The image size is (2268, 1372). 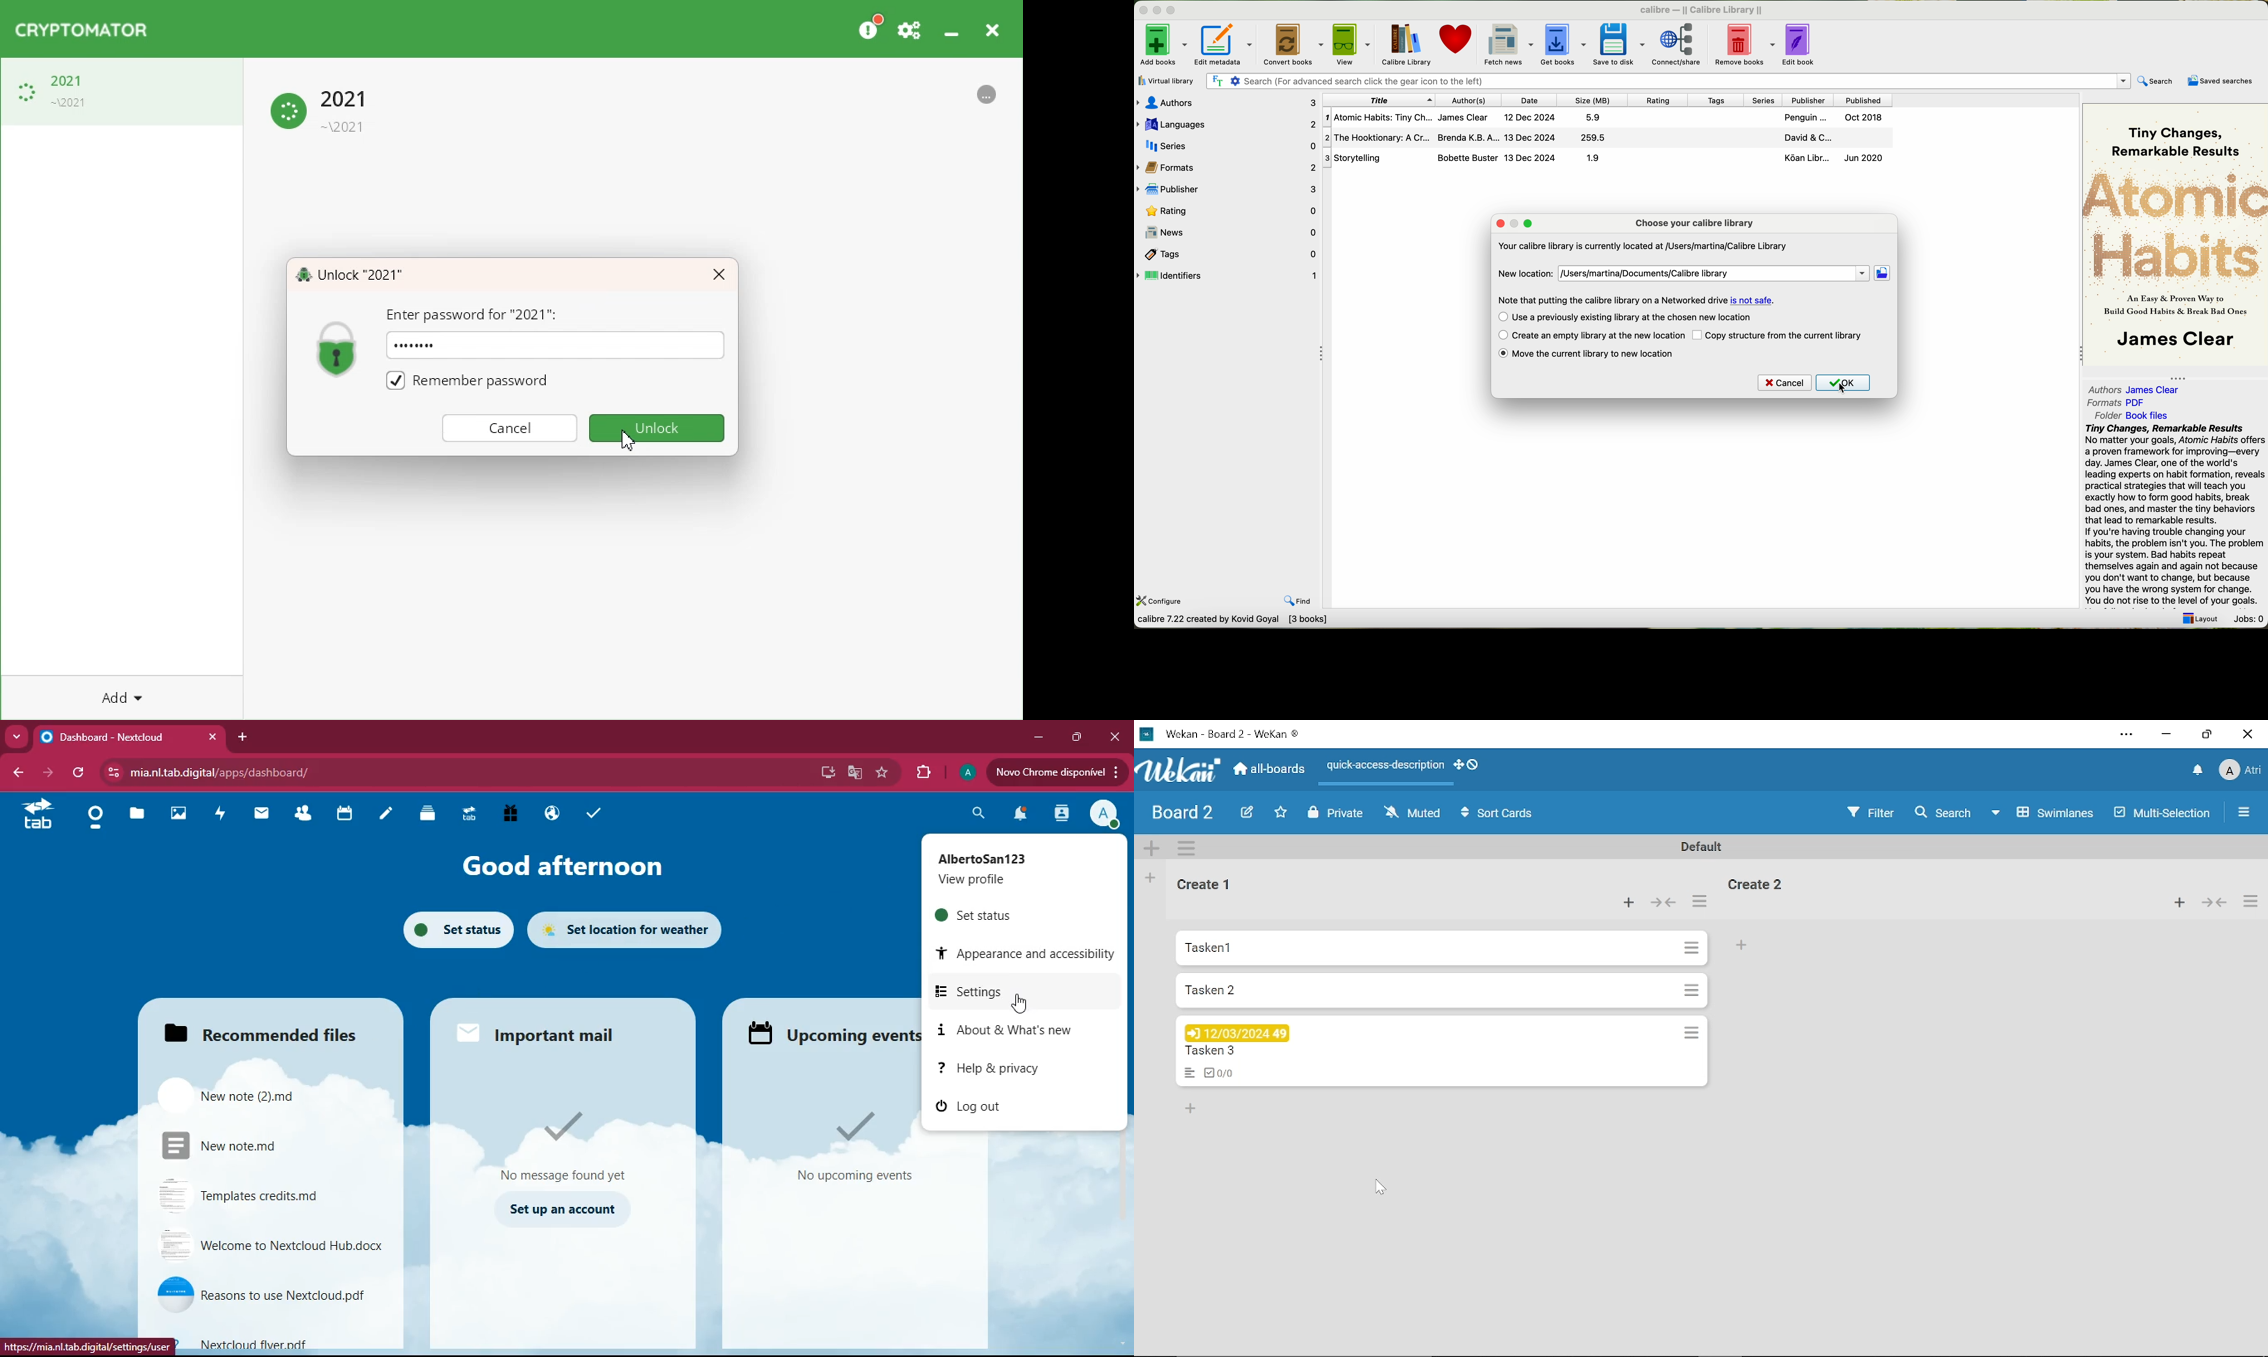 What do you see at coordinates (2171, 134) in the screenshot?
I see `Tiny Changes,
Remarkable Results` at bounding box center [2171, 134].